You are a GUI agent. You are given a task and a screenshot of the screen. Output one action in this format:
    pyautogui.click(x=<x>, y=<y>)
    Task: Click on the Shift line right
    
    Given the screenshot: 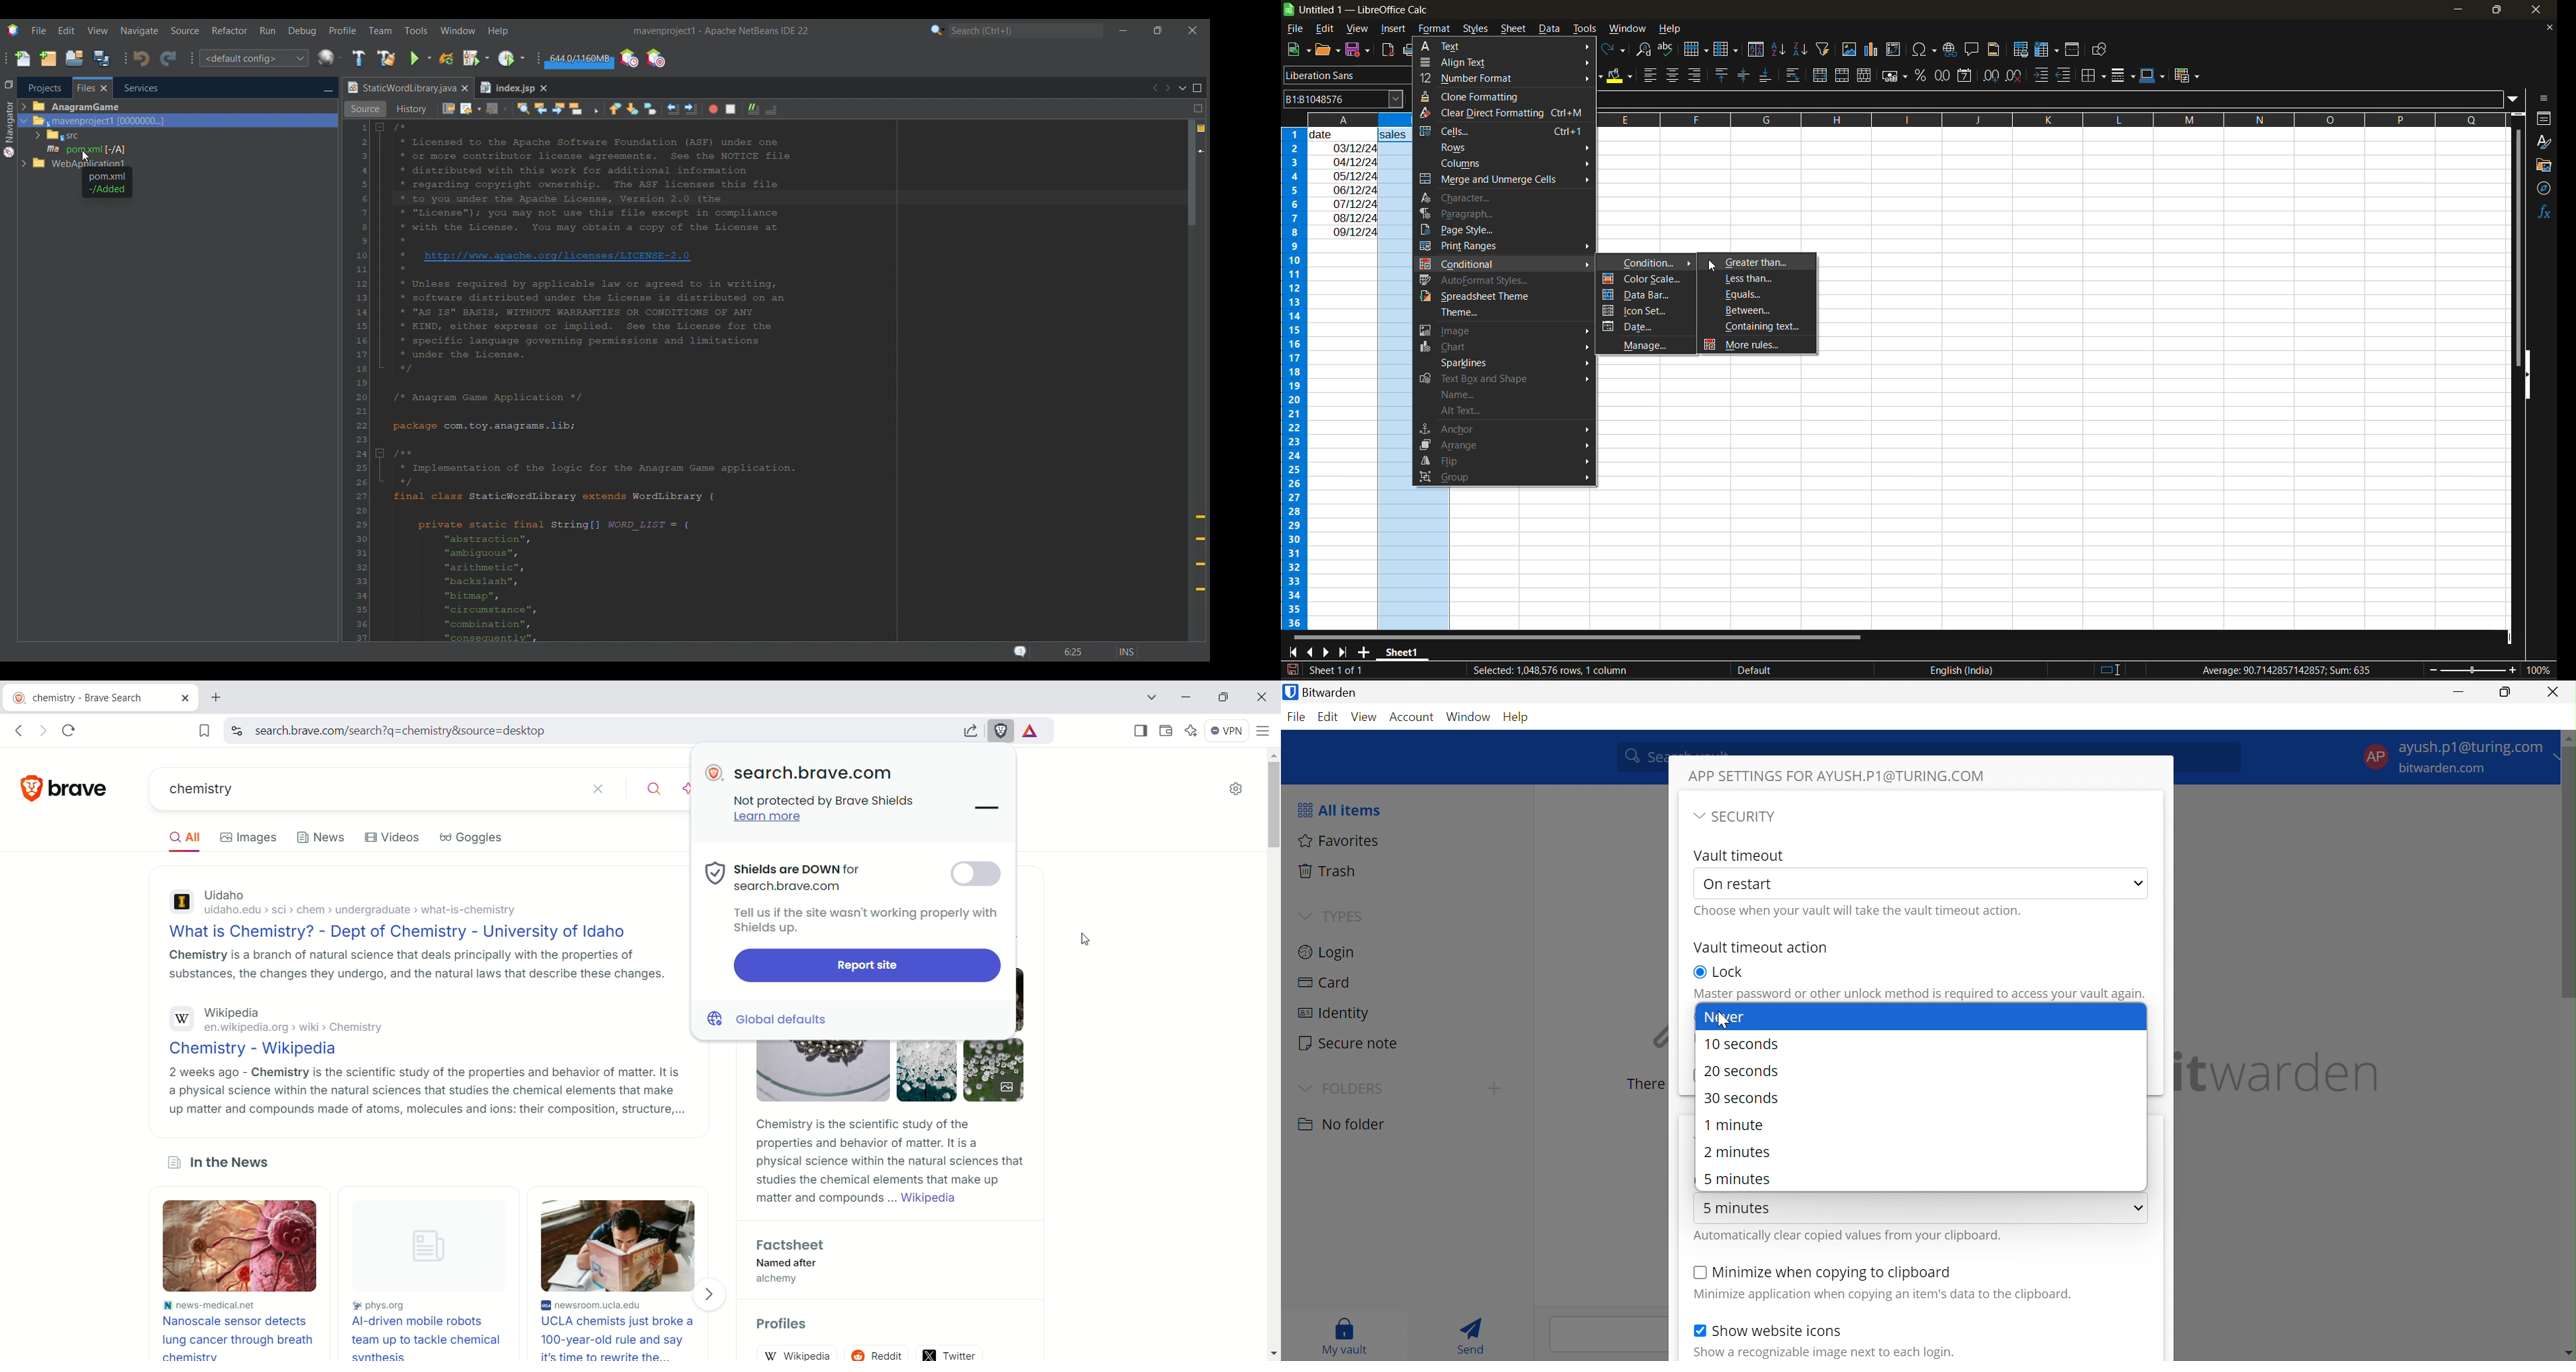 What is the action you would take?
    pyautogui.click(x=691, y=109)
    